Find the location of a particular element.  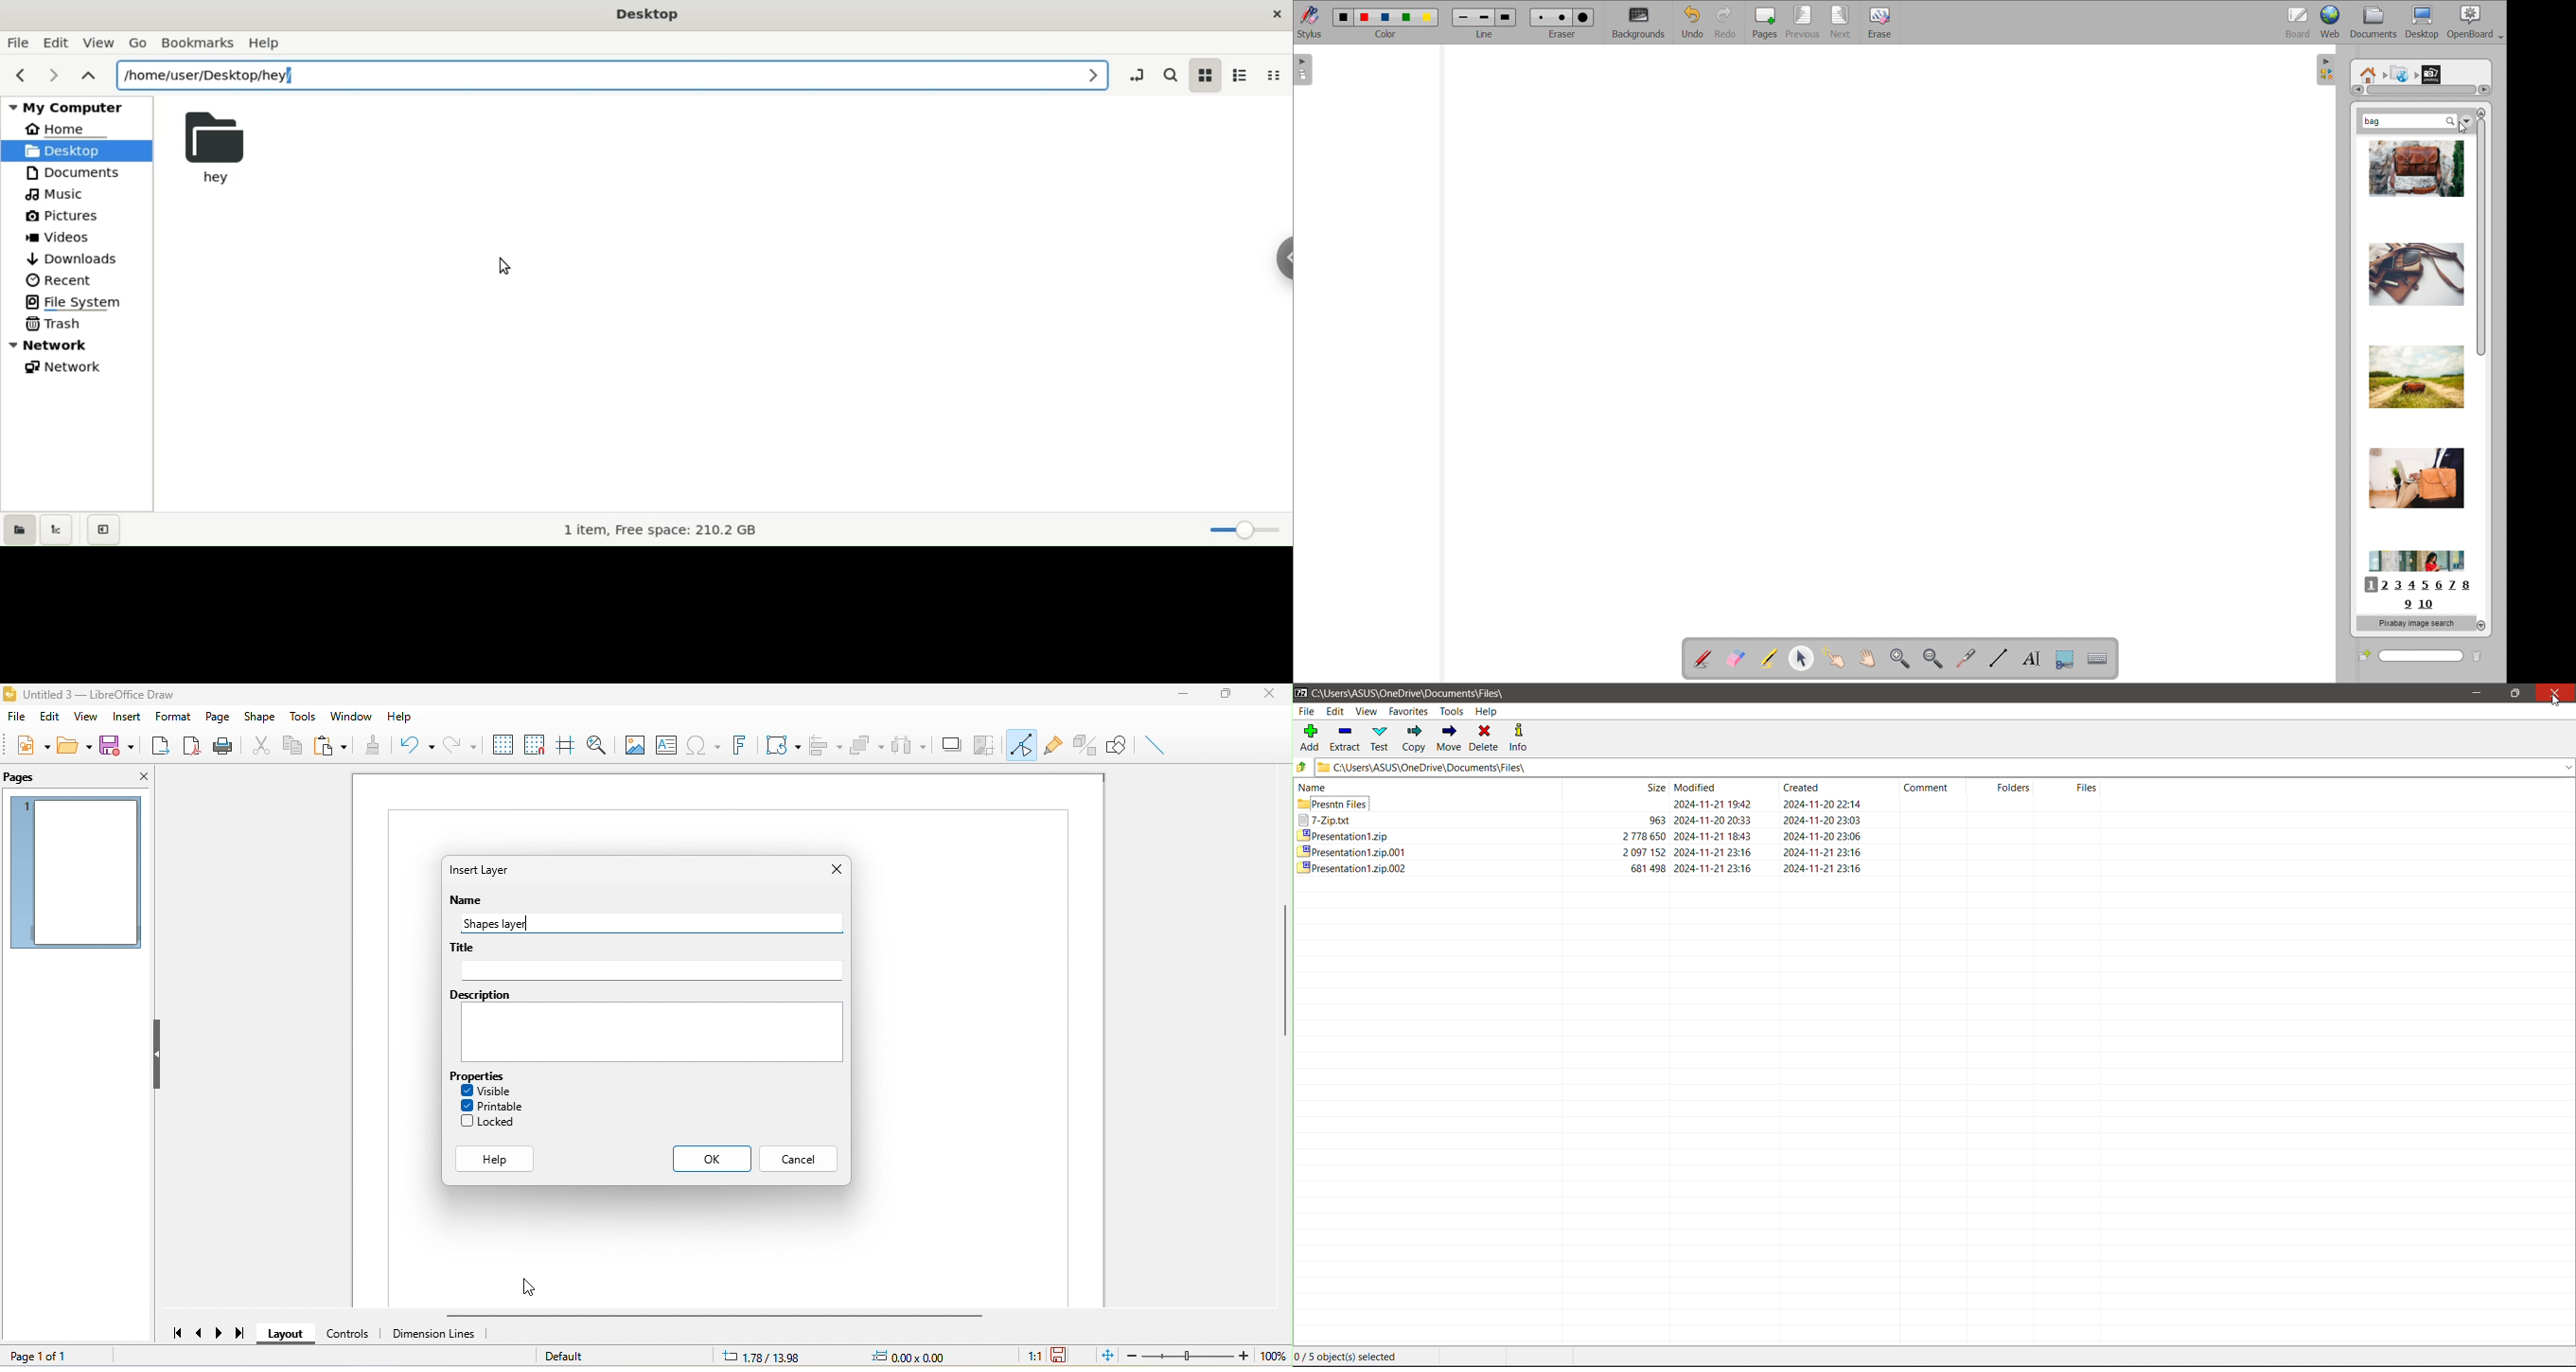

Files is located at coordinates (2093, 787).